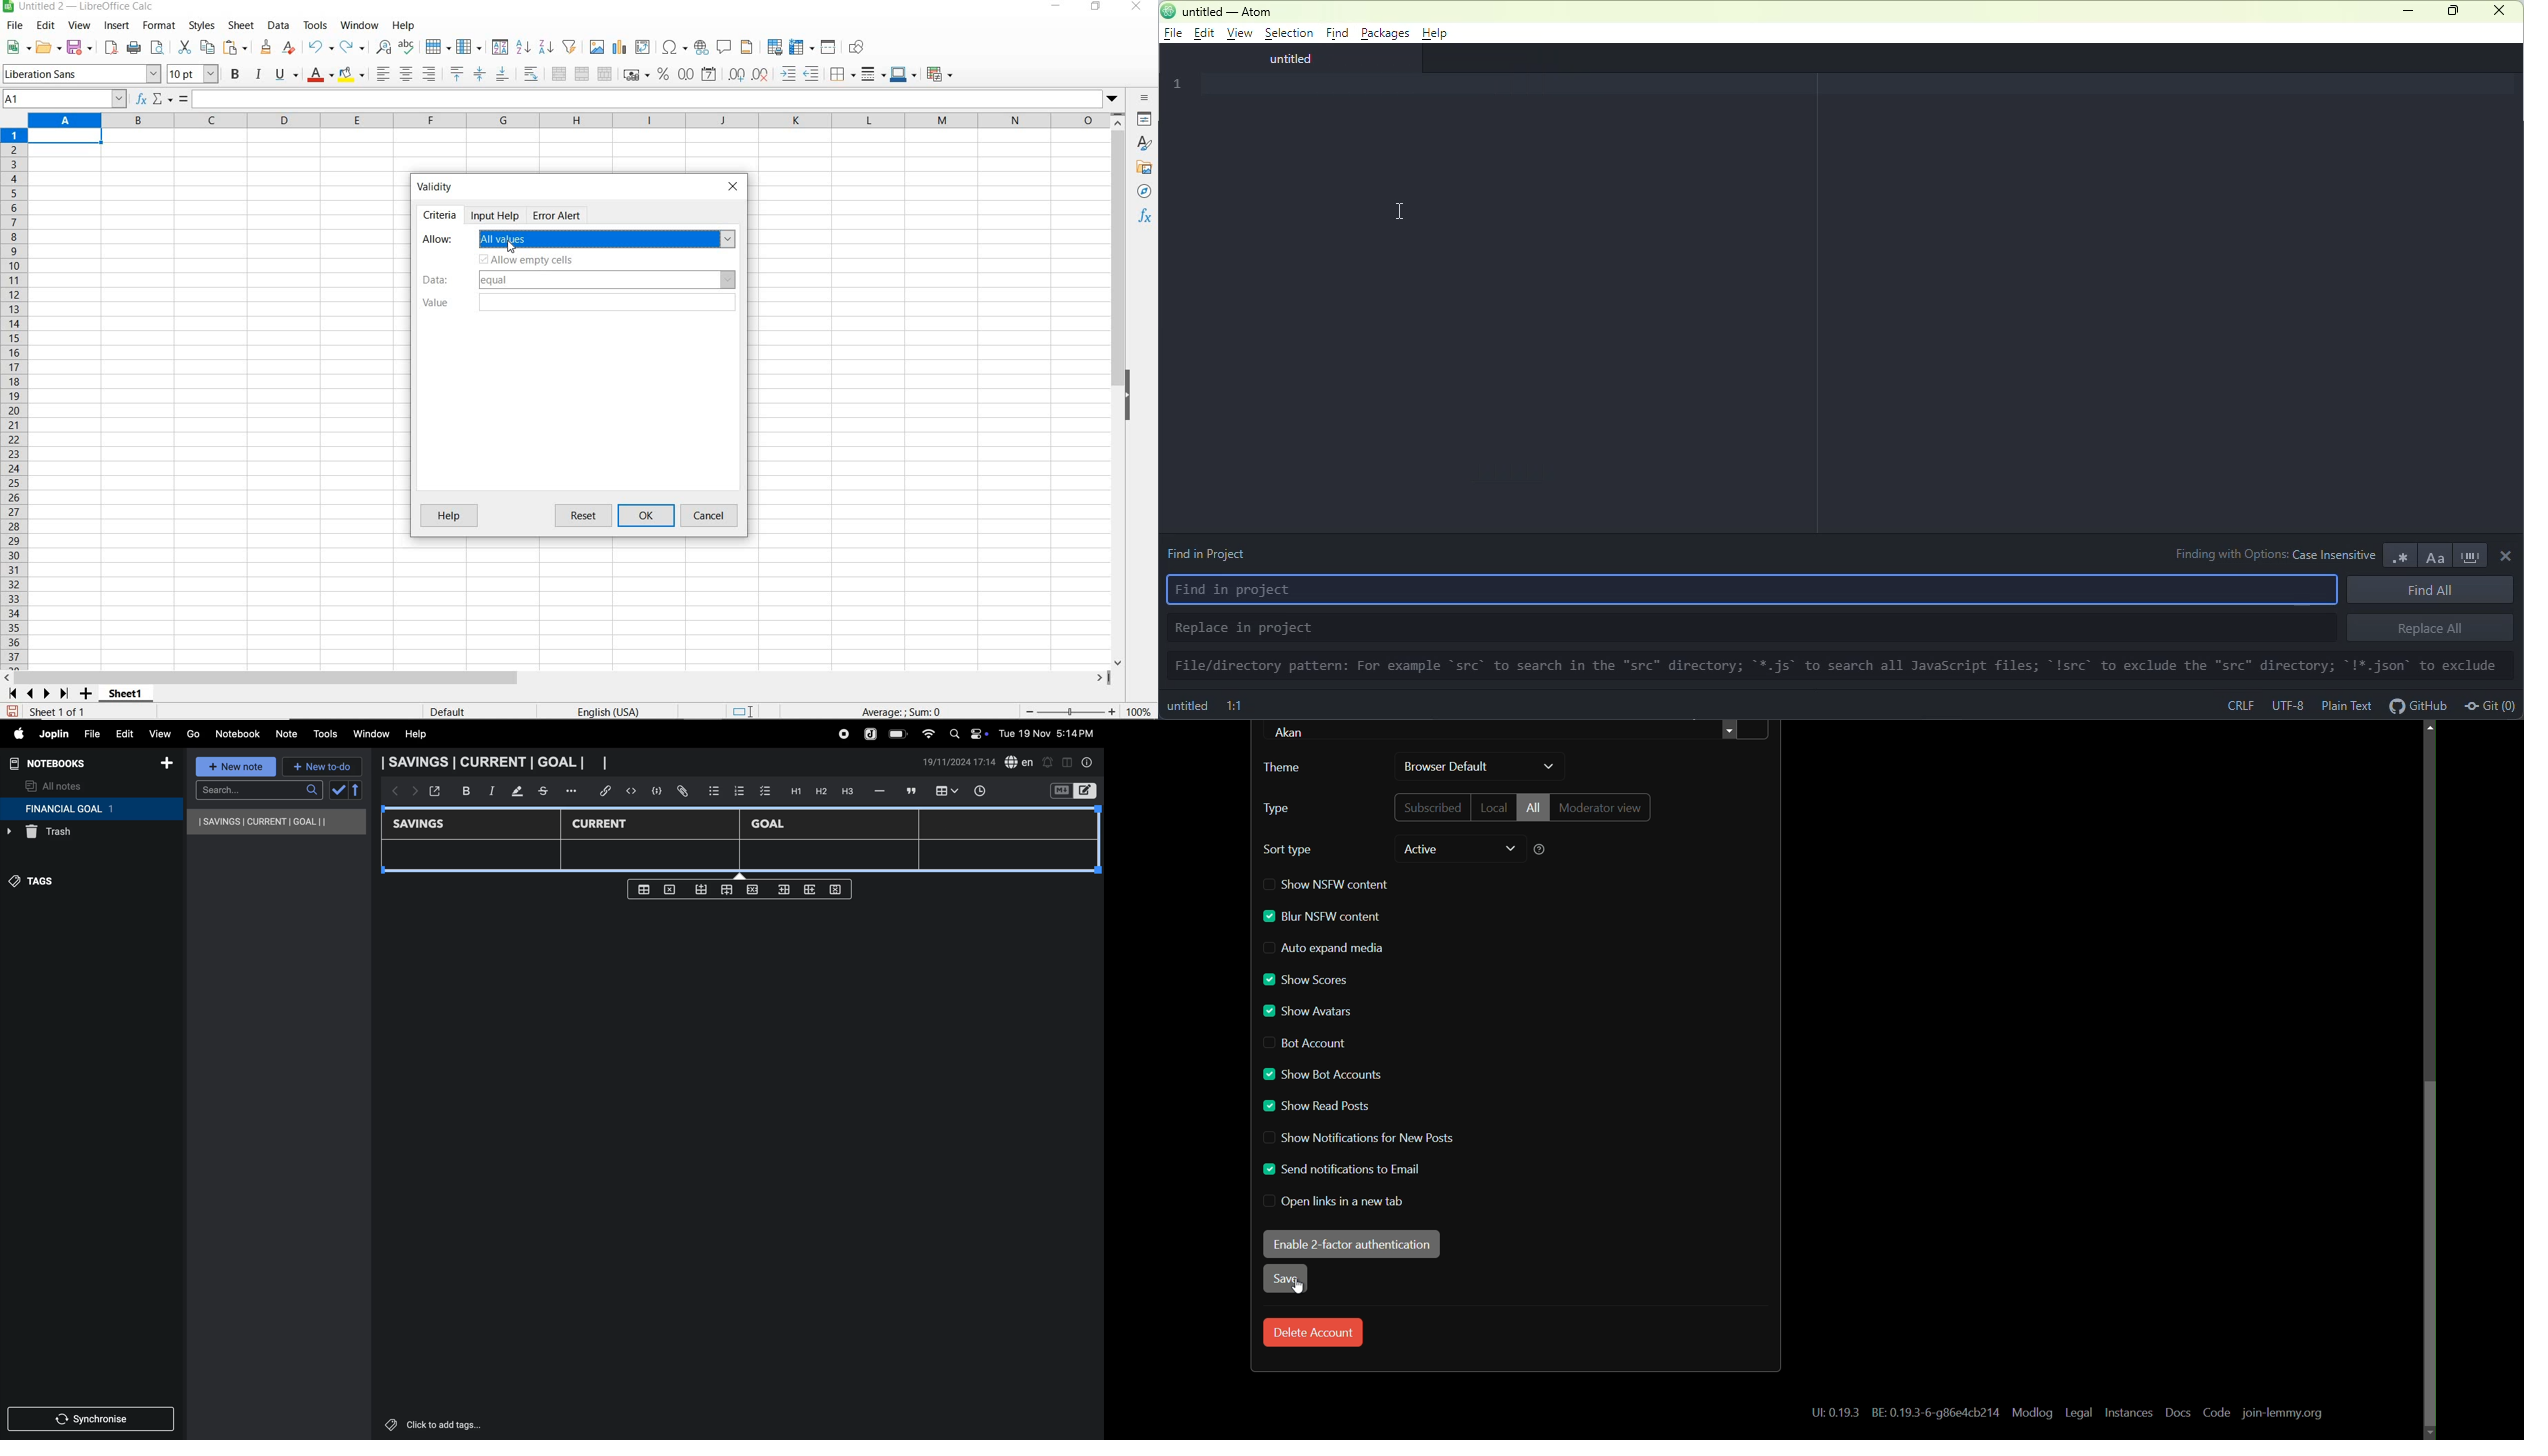 The width and height of the screenshot is (2548, 1456). What do you see at coordinates (1072, 791) in the screenshot?
I see `switch editor` at bounding box center [1072, 791].